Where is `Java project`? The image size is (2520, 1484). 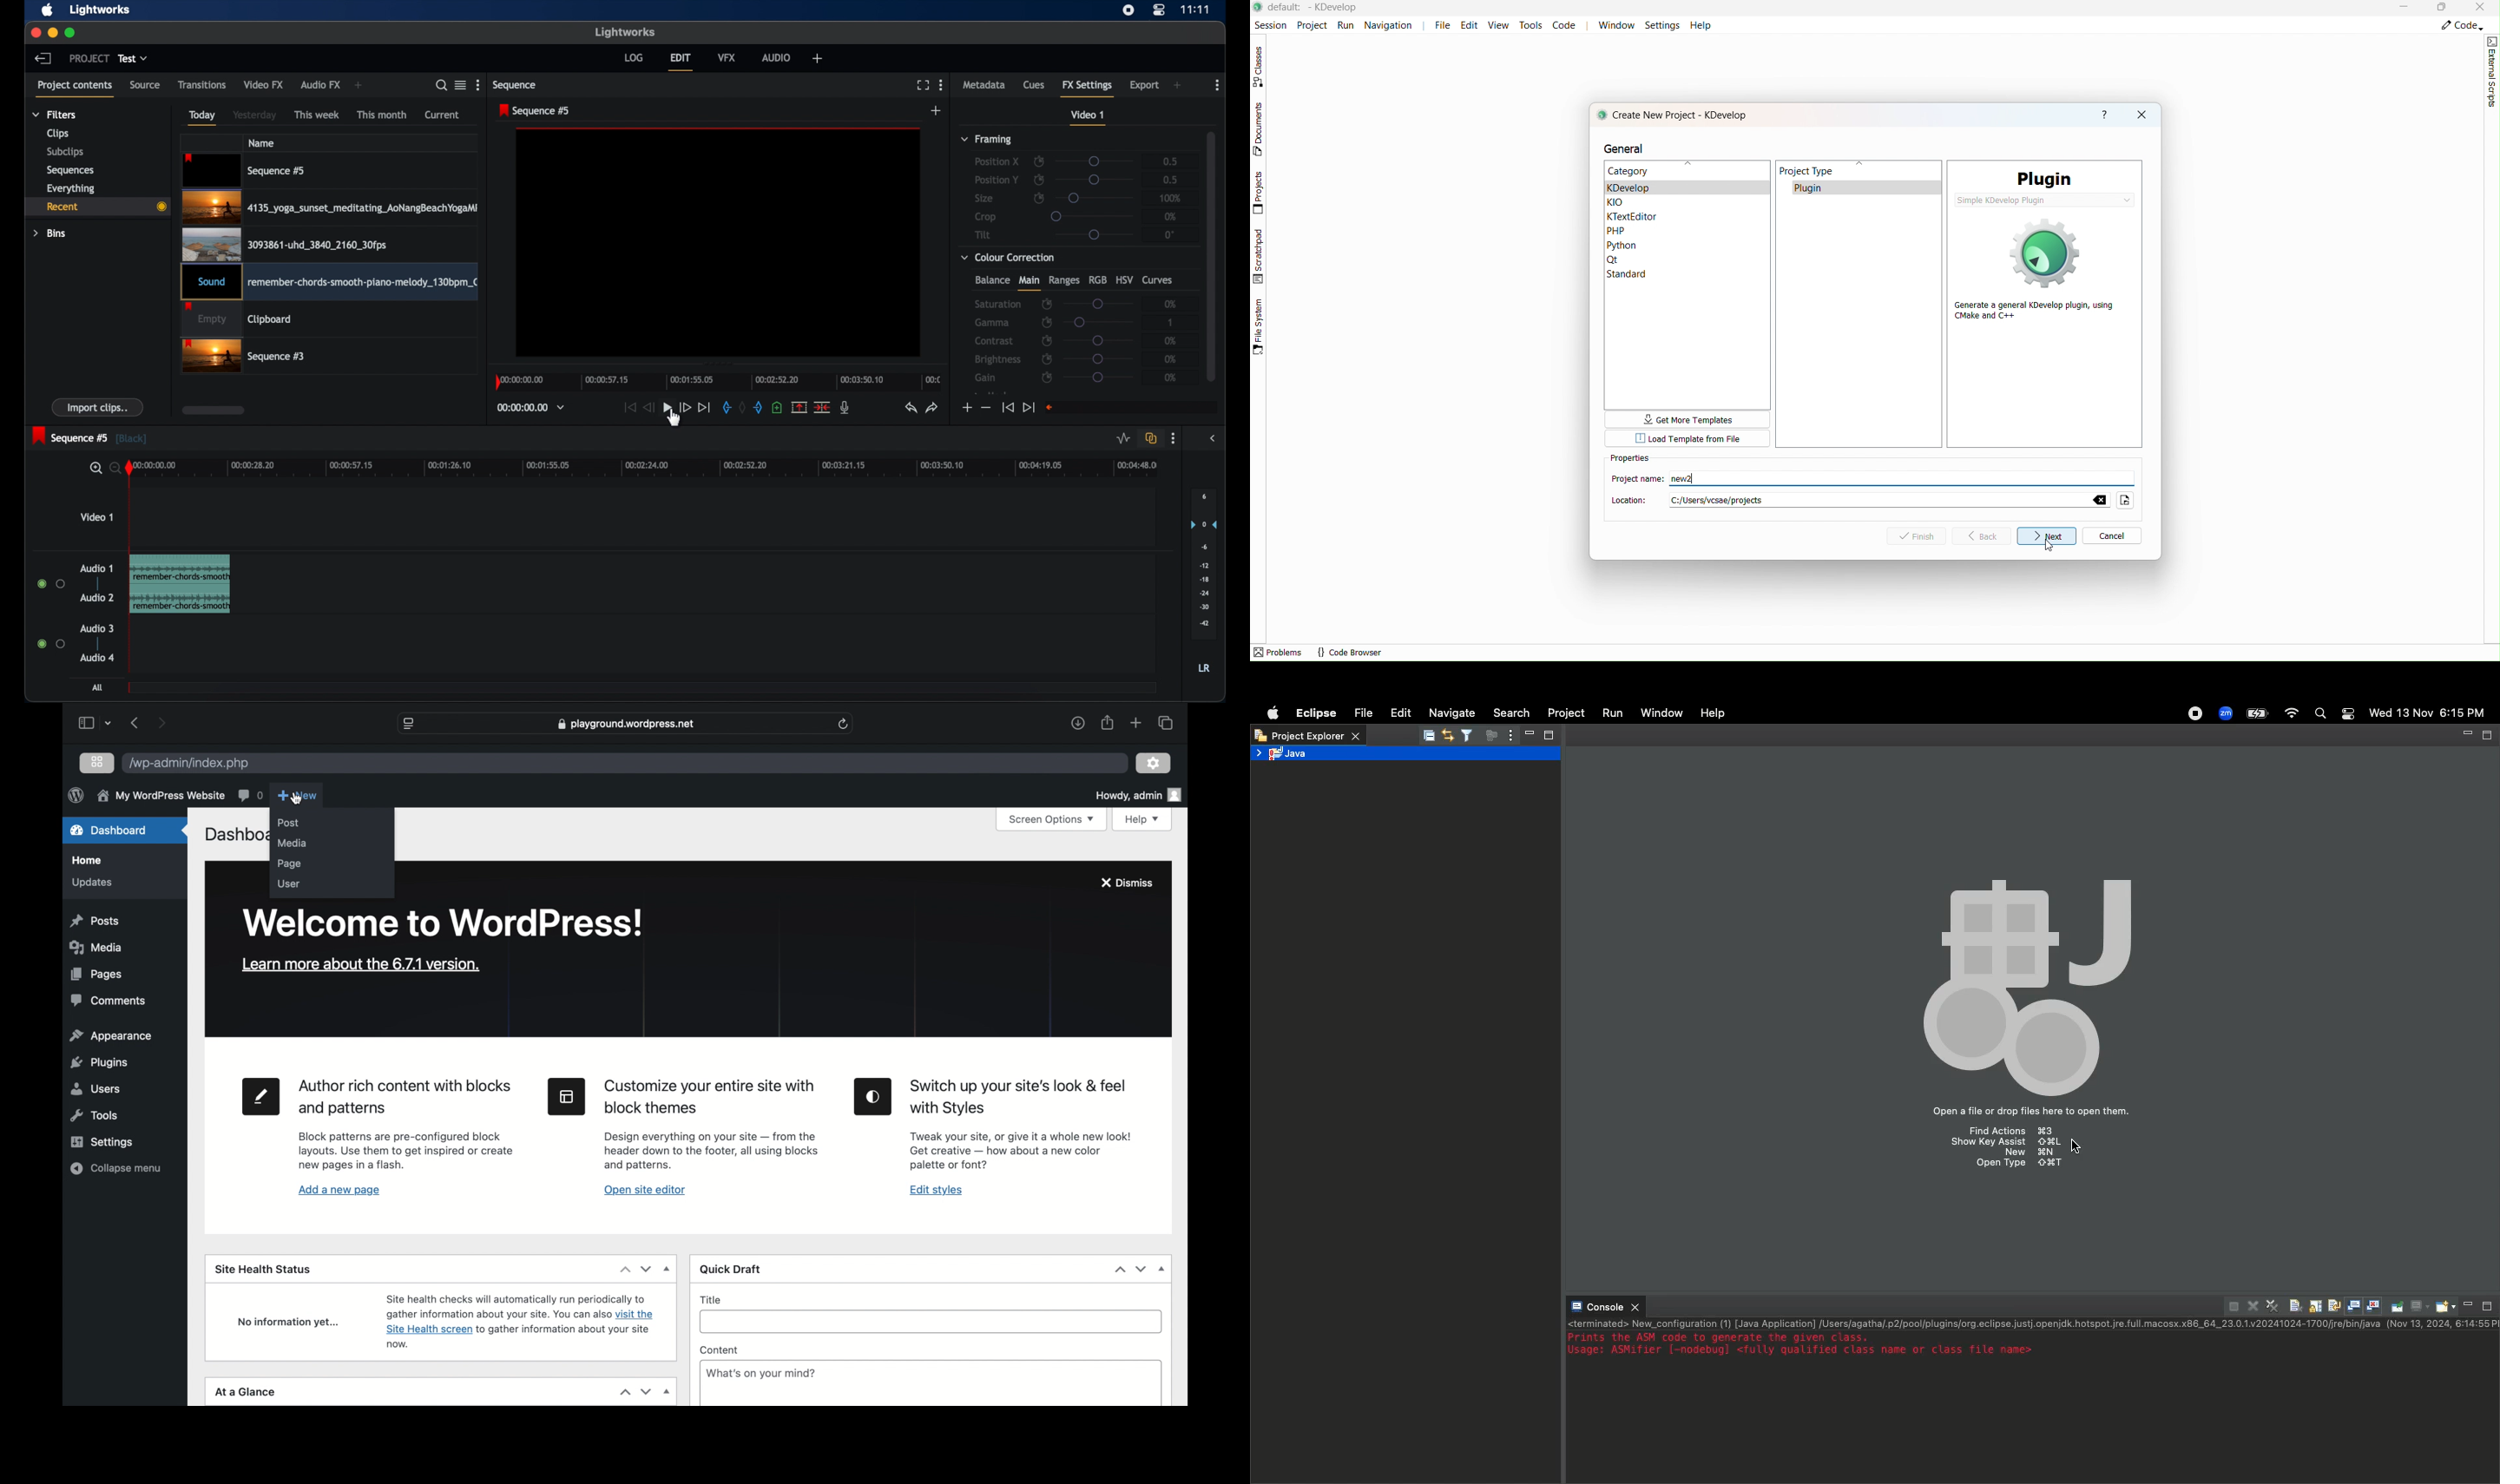 Java project is located at coordinates (1280, 755).